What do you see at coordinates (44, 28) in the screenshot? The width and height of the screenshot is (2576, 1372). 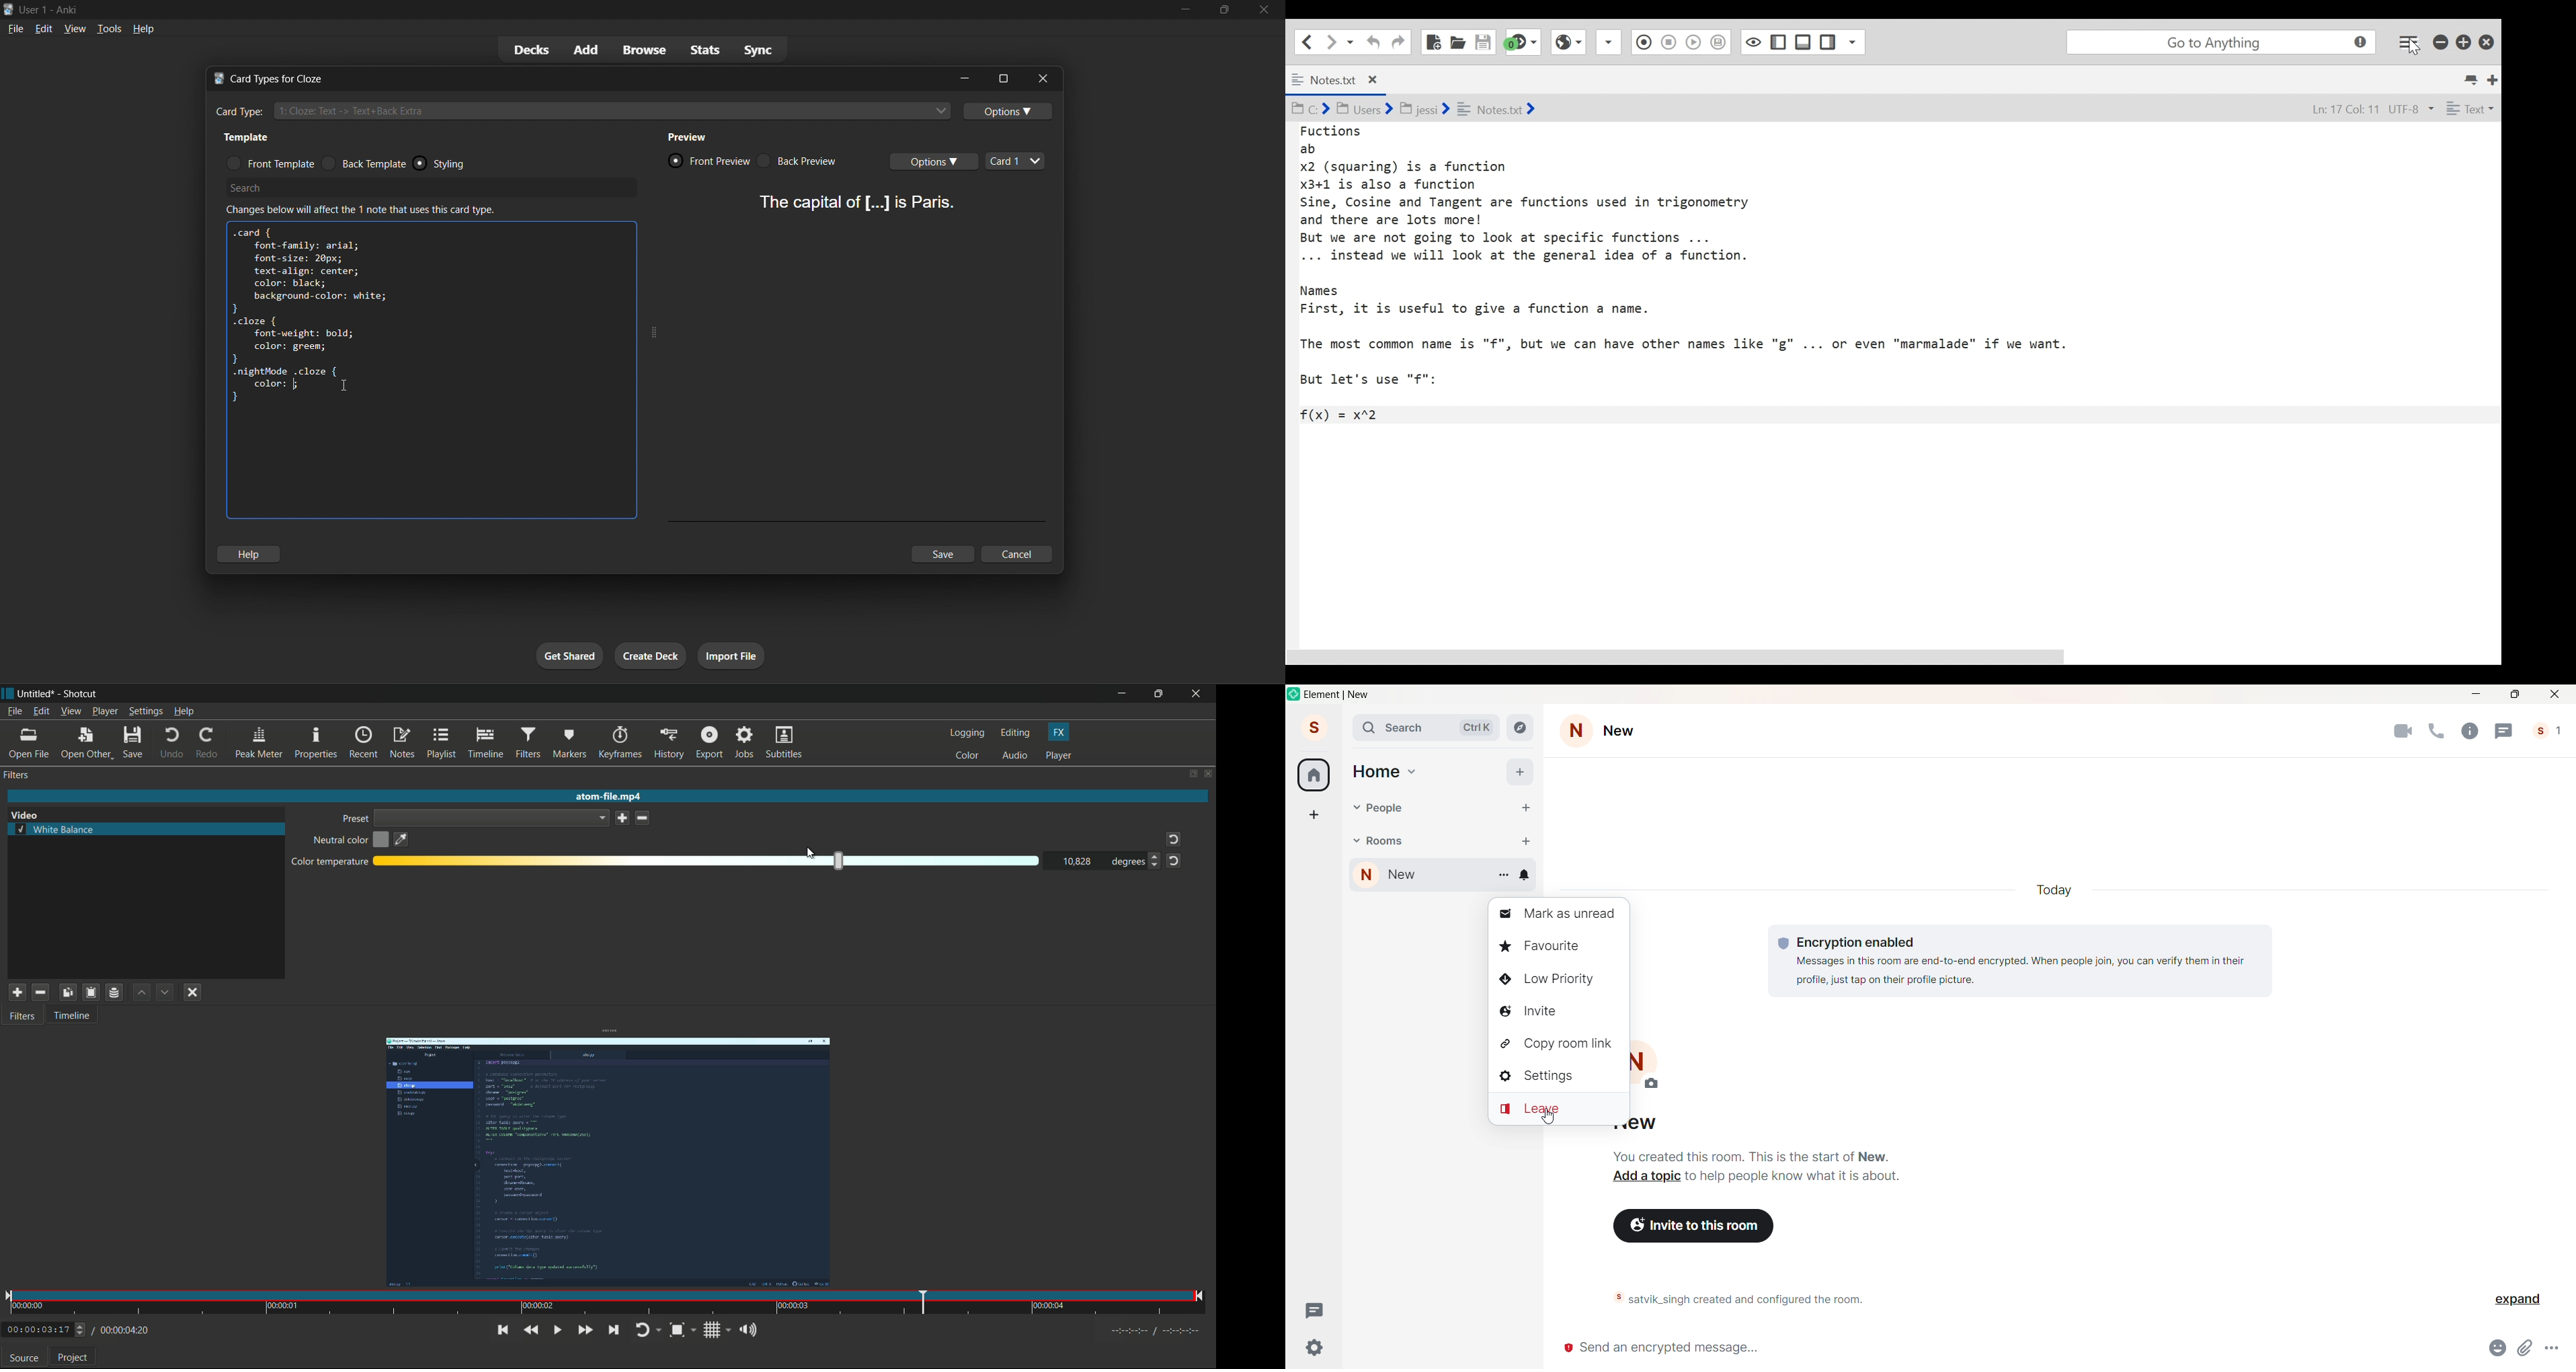 I see `edit` at bounding box center [44, 28].